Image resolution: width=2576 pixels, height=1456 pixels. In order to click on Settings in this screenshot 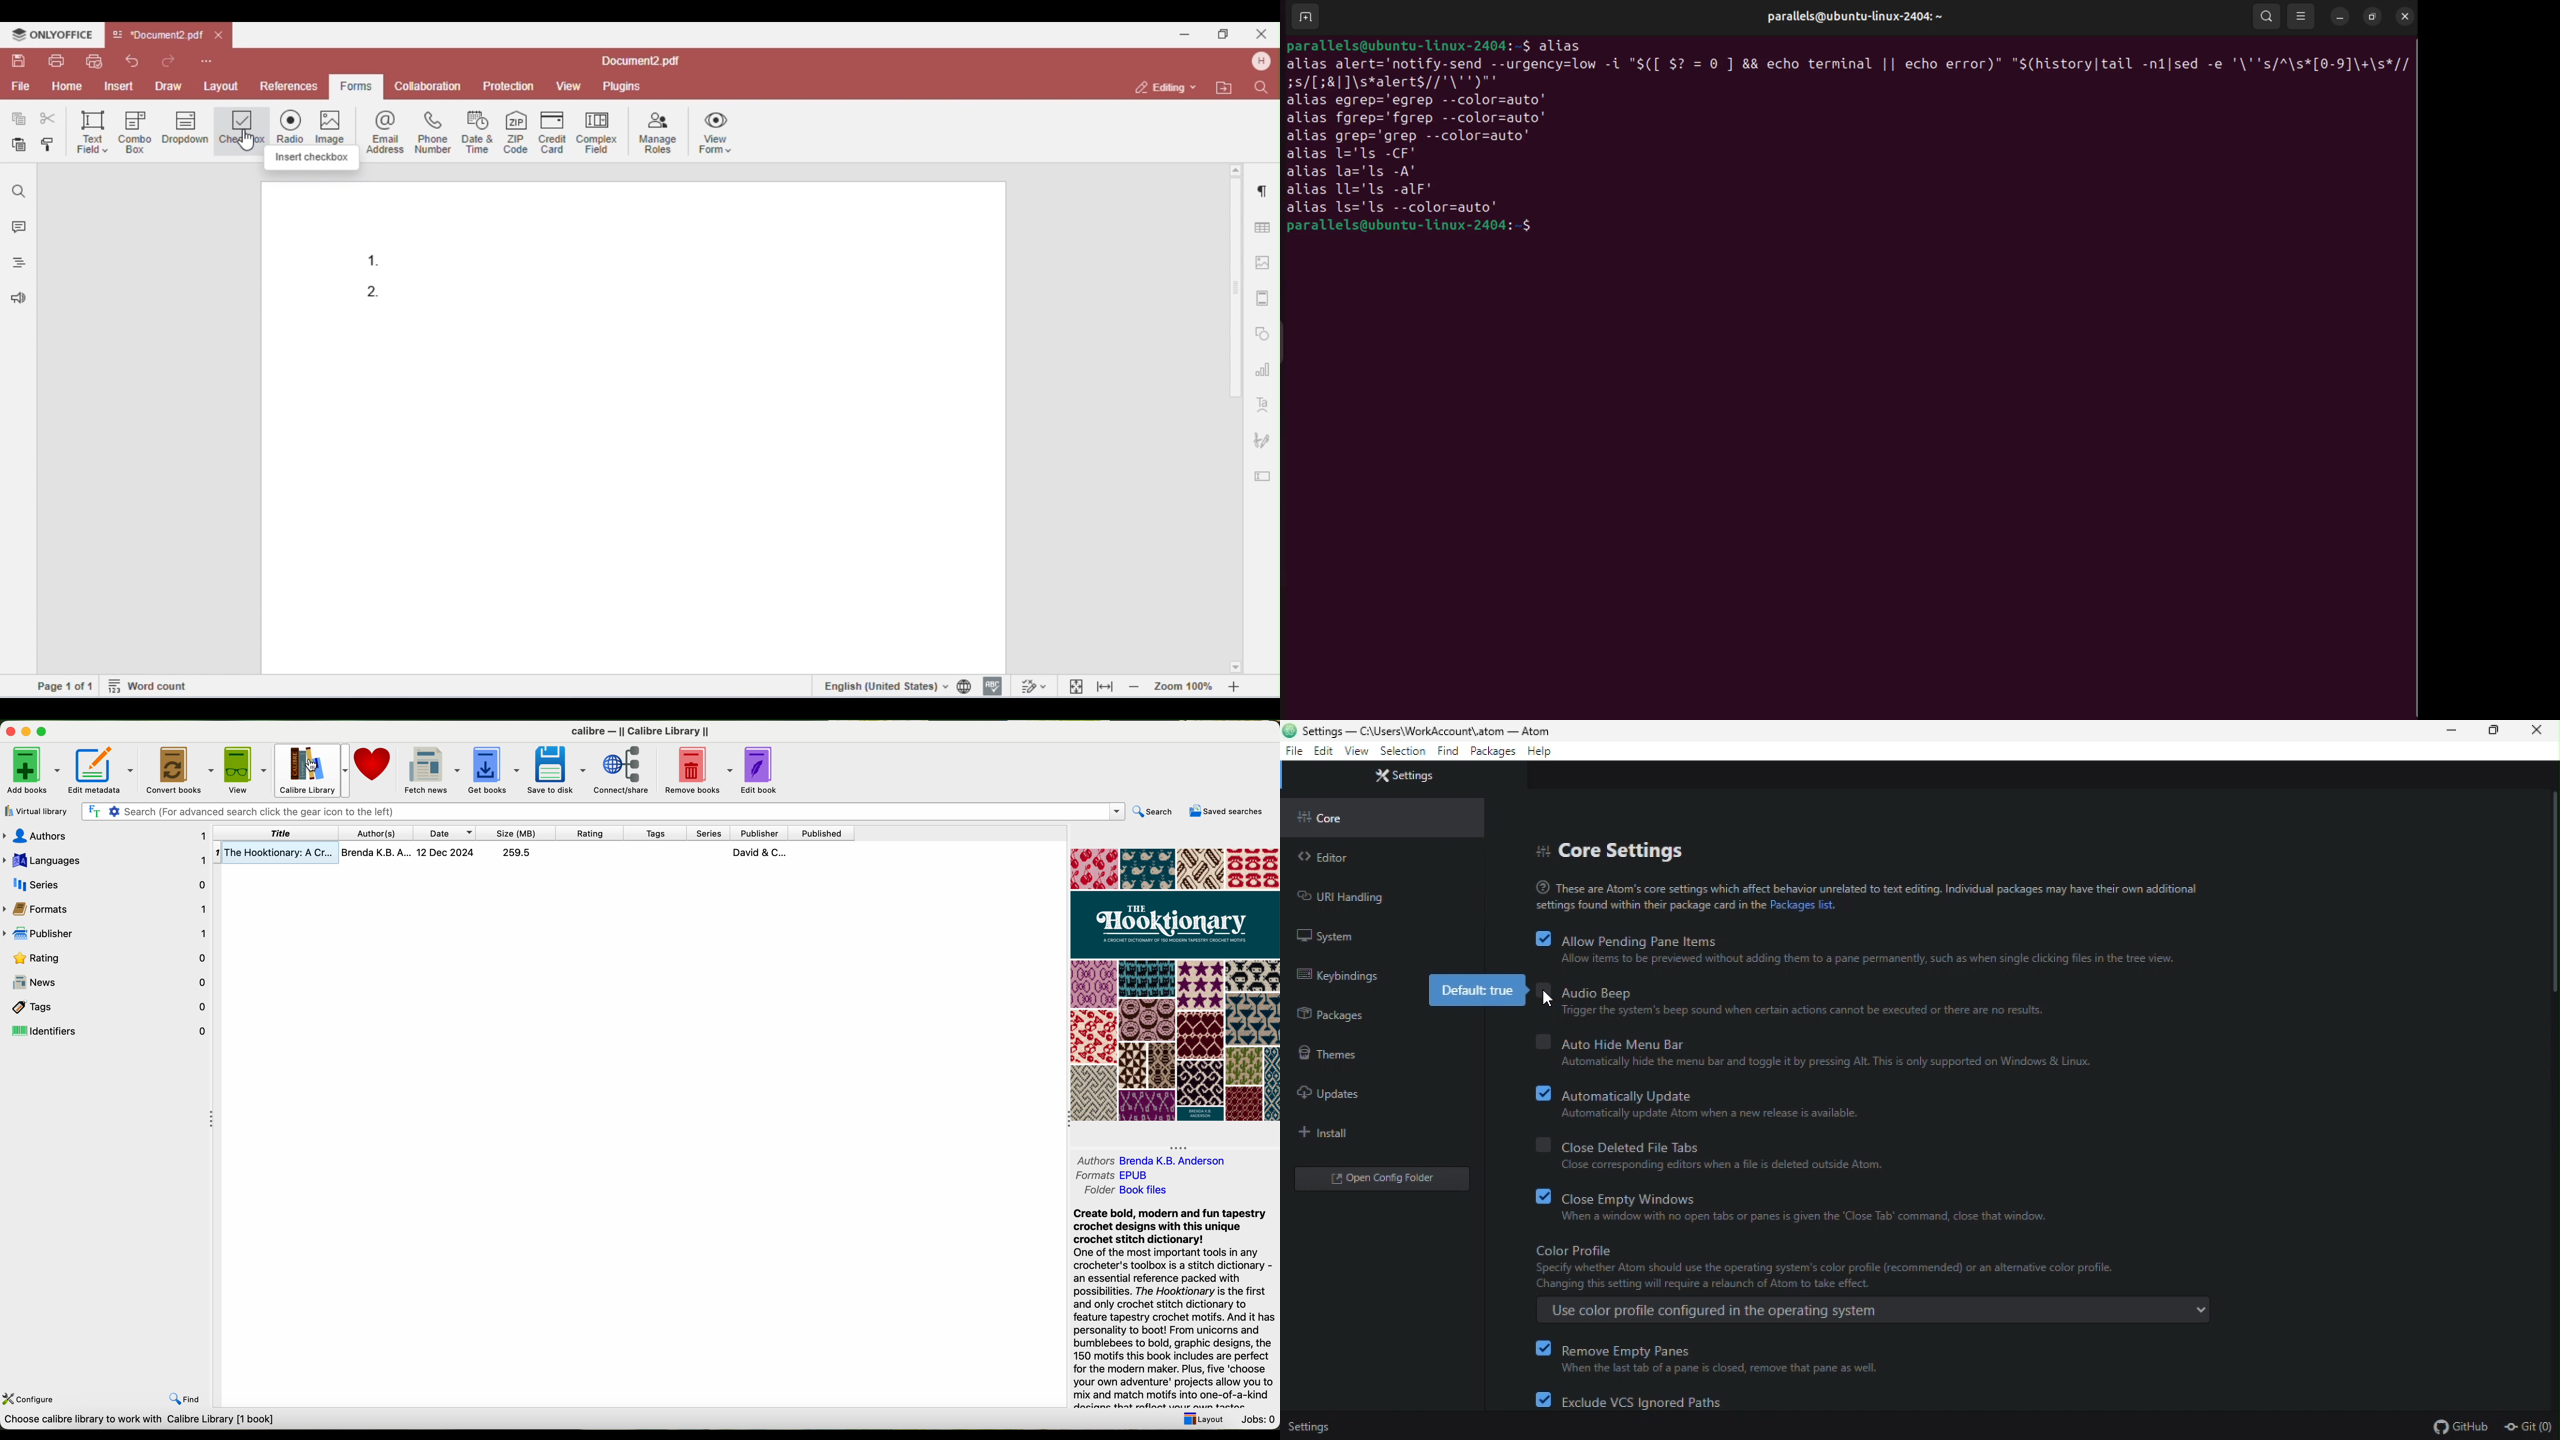, I will do `click(115, 811)`.